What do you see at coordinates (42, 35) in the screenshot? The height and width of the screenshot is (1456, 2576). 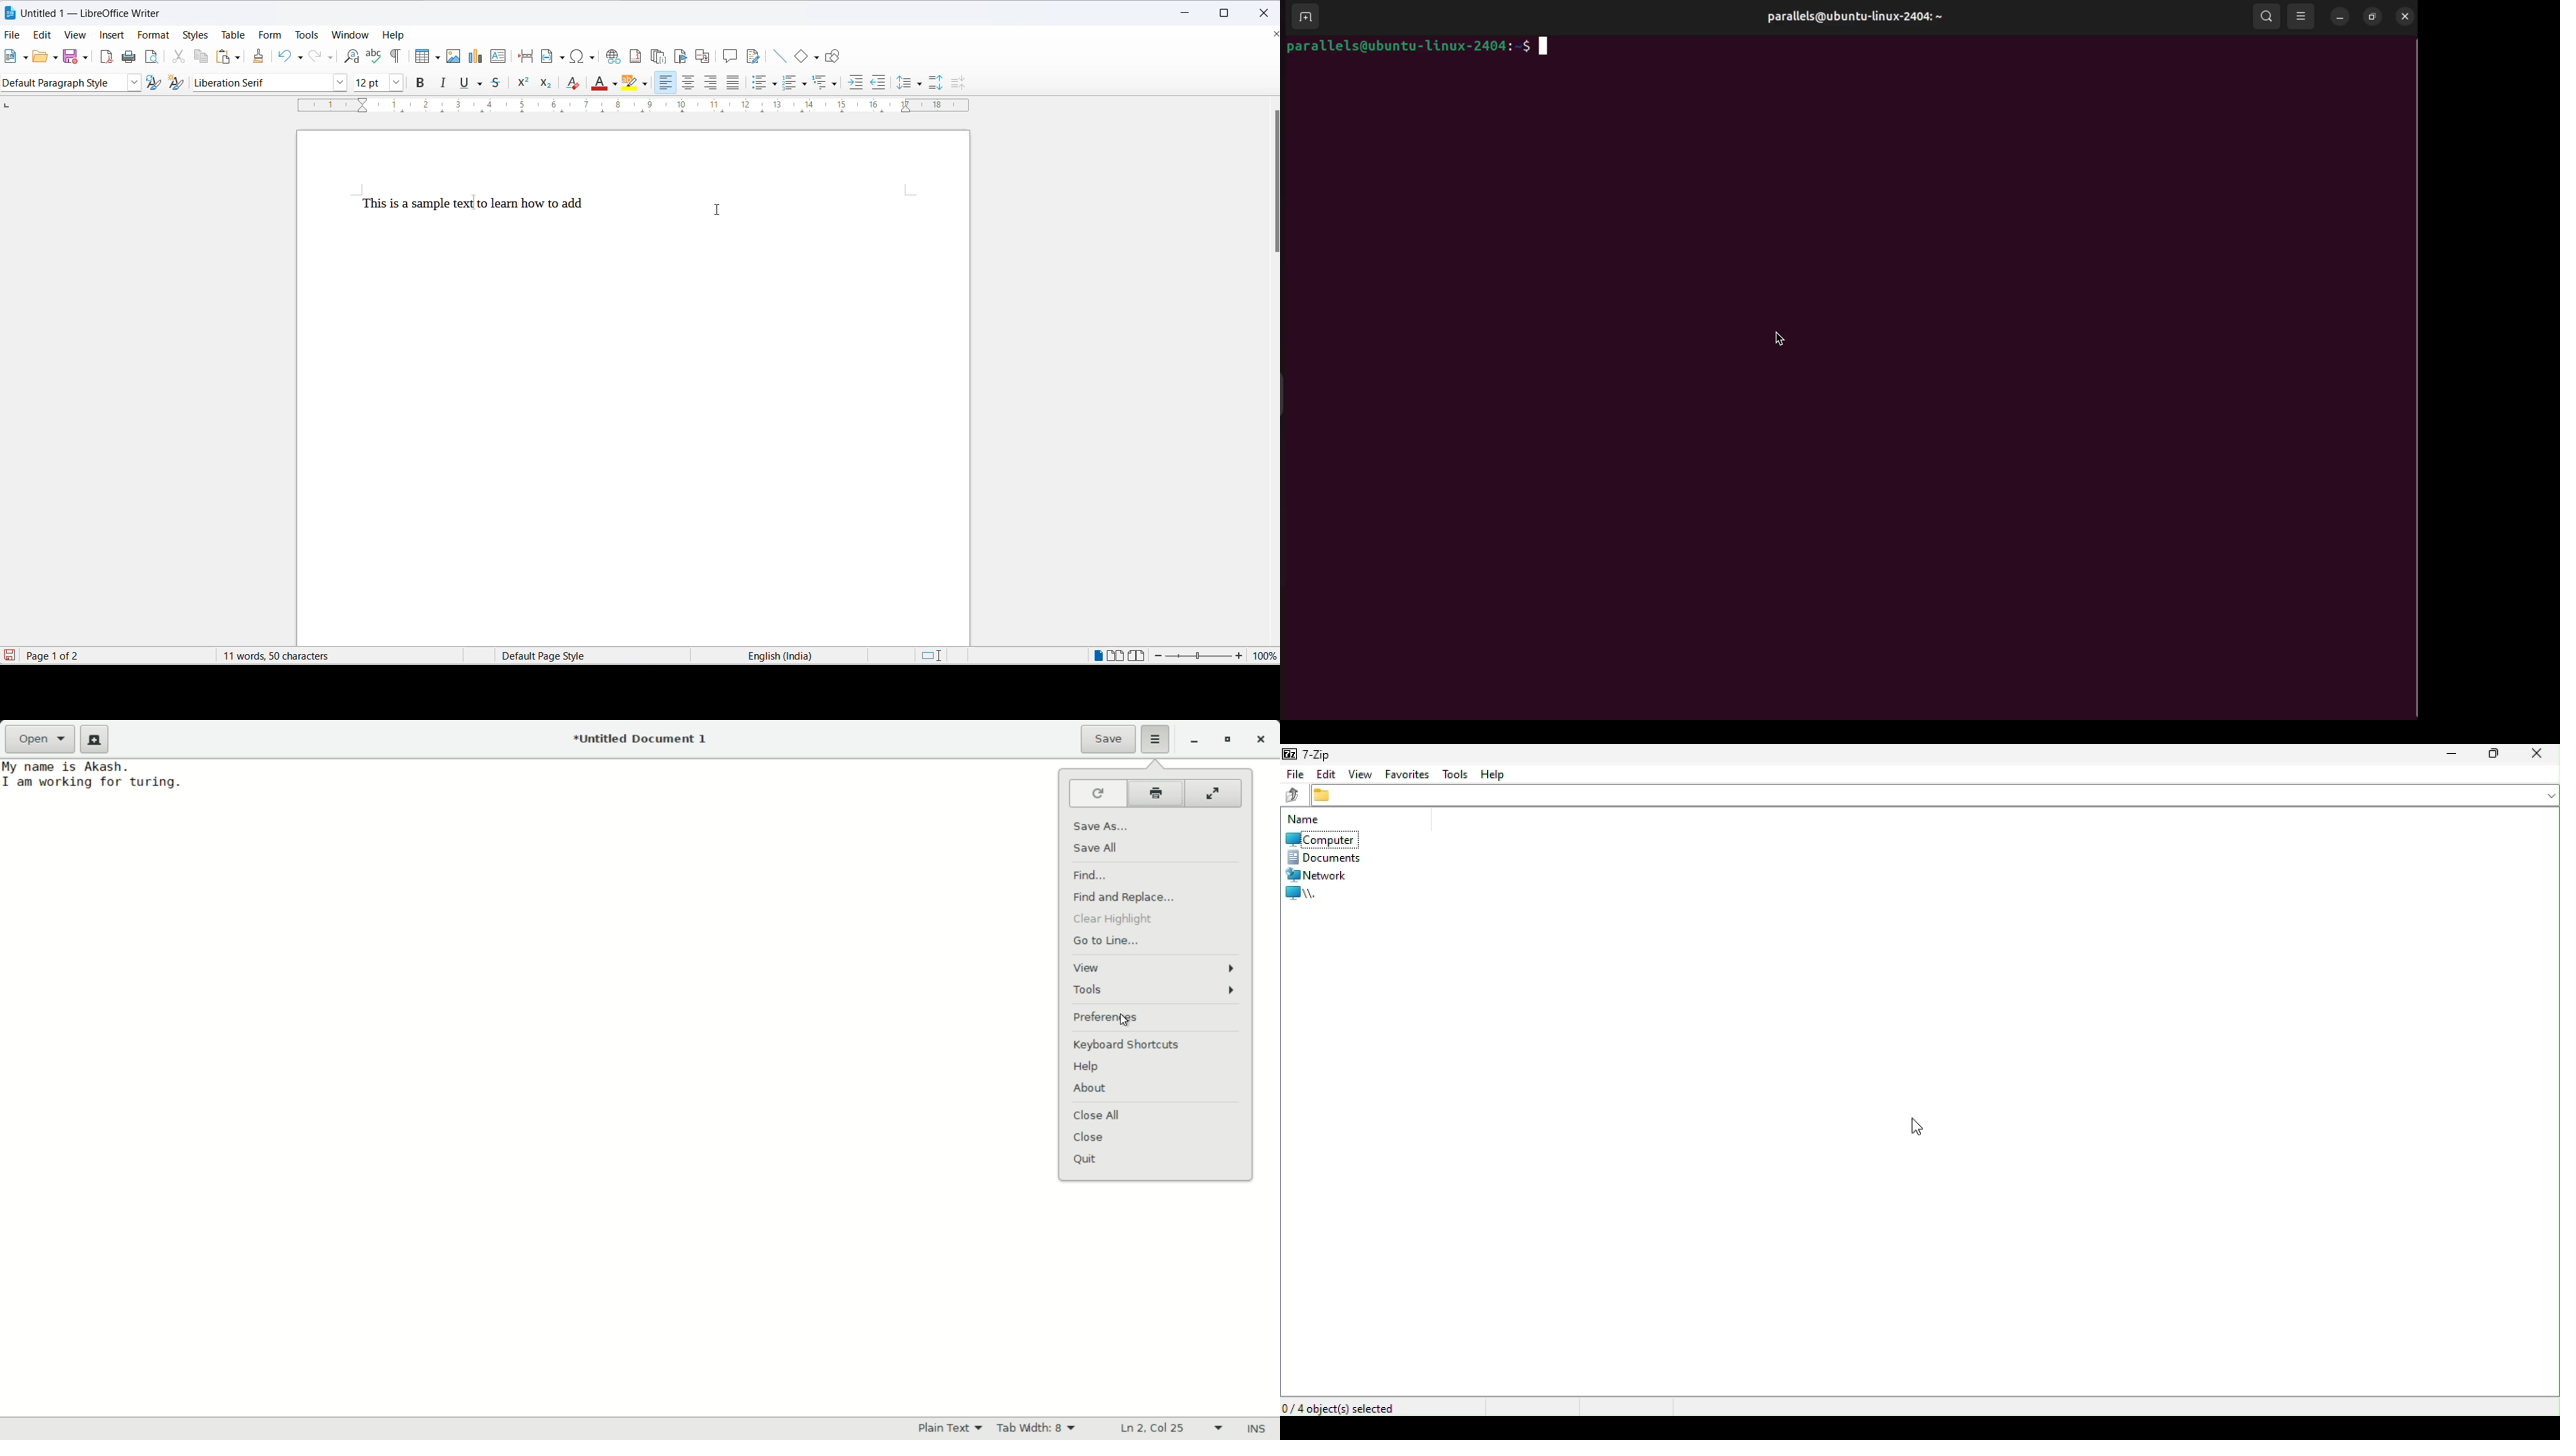 I see `edit` at bounding box center [42, 35].